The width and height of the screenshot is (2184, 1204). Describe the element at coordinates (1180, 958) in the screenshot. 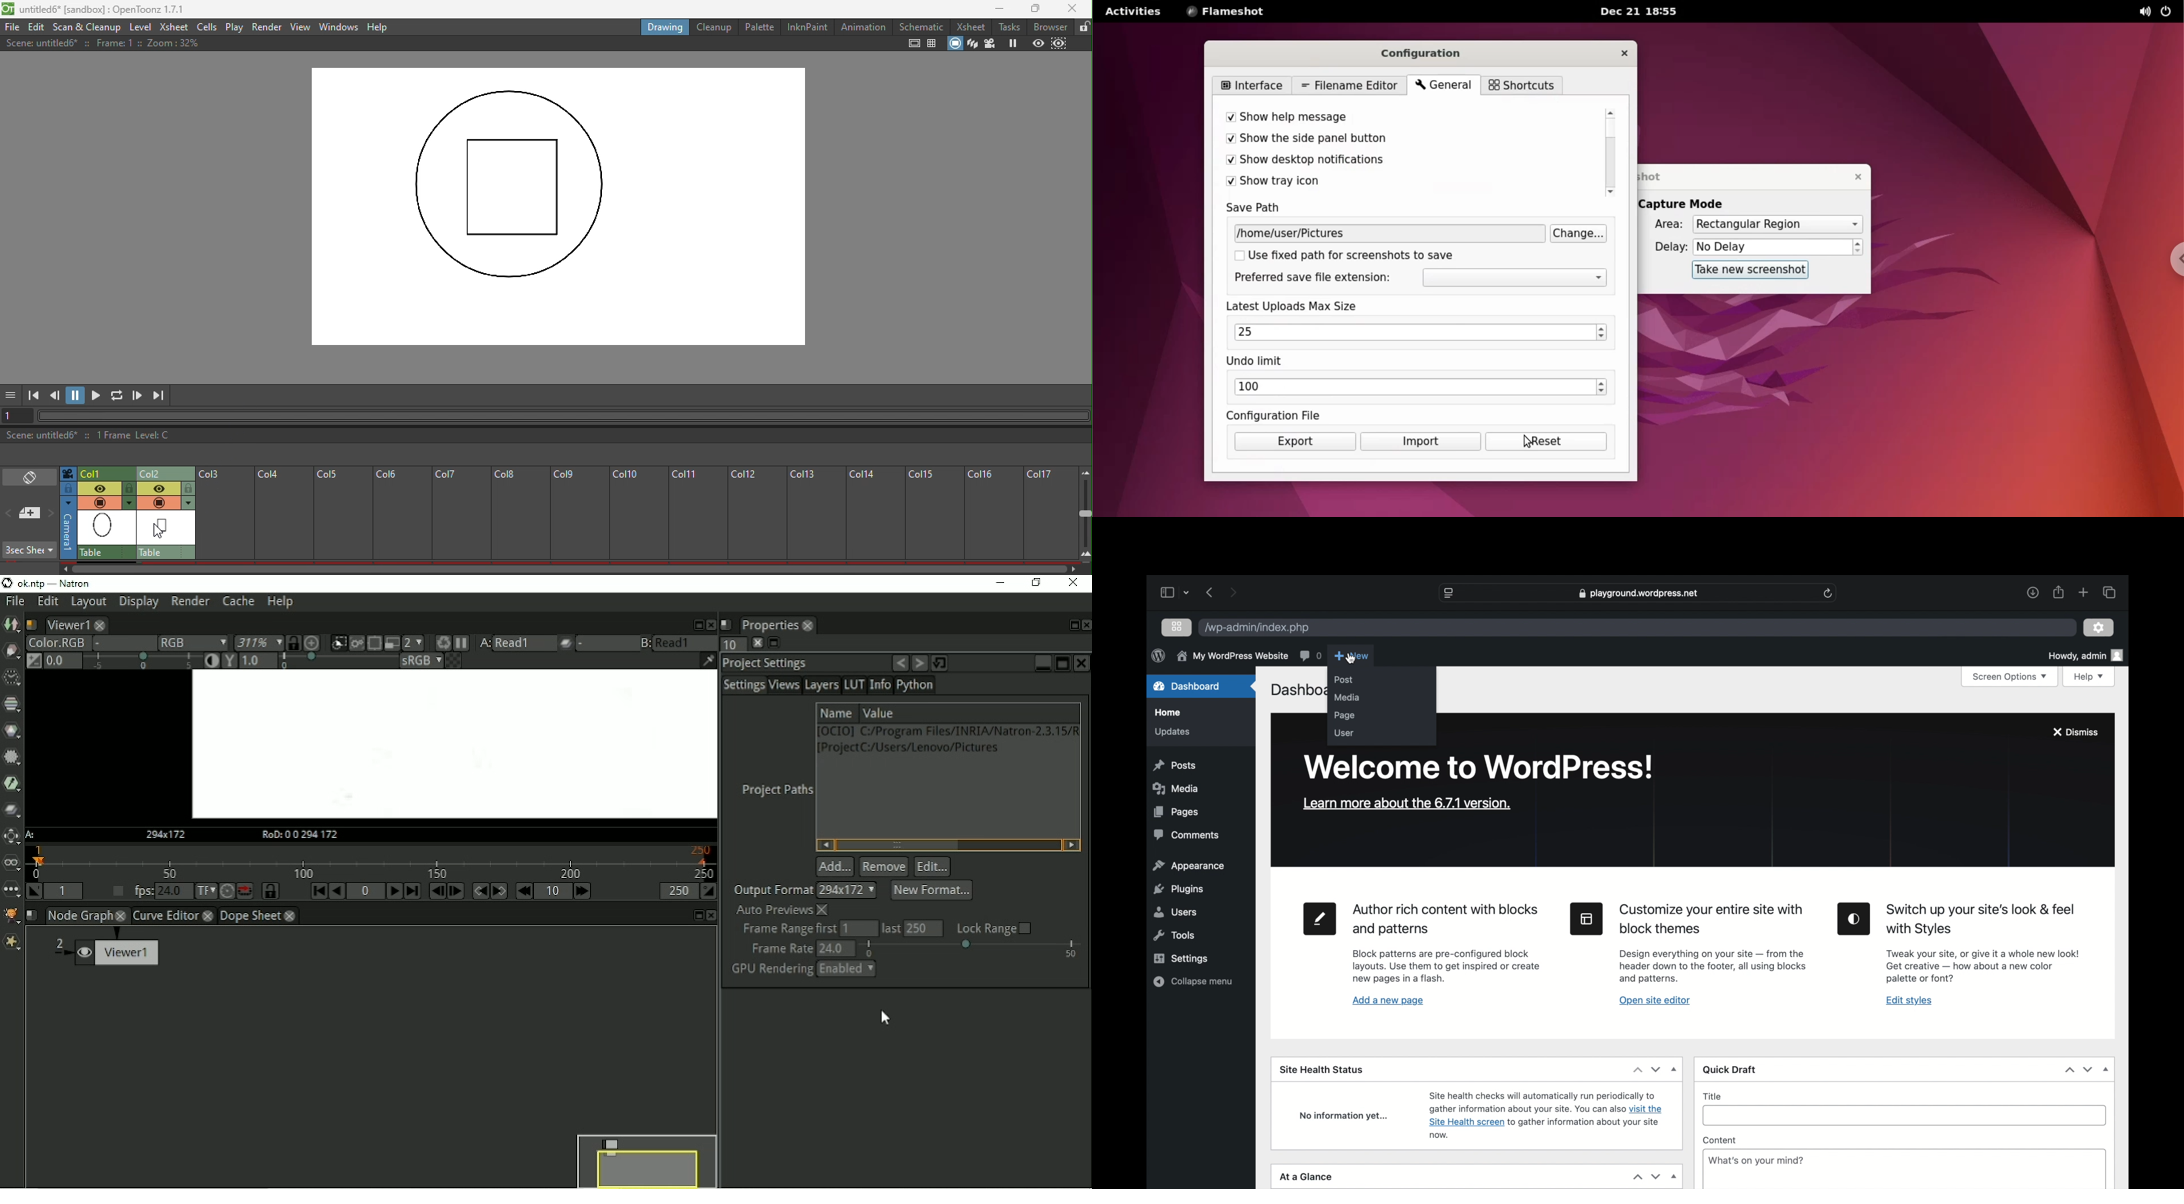

I see `settings` at that location.